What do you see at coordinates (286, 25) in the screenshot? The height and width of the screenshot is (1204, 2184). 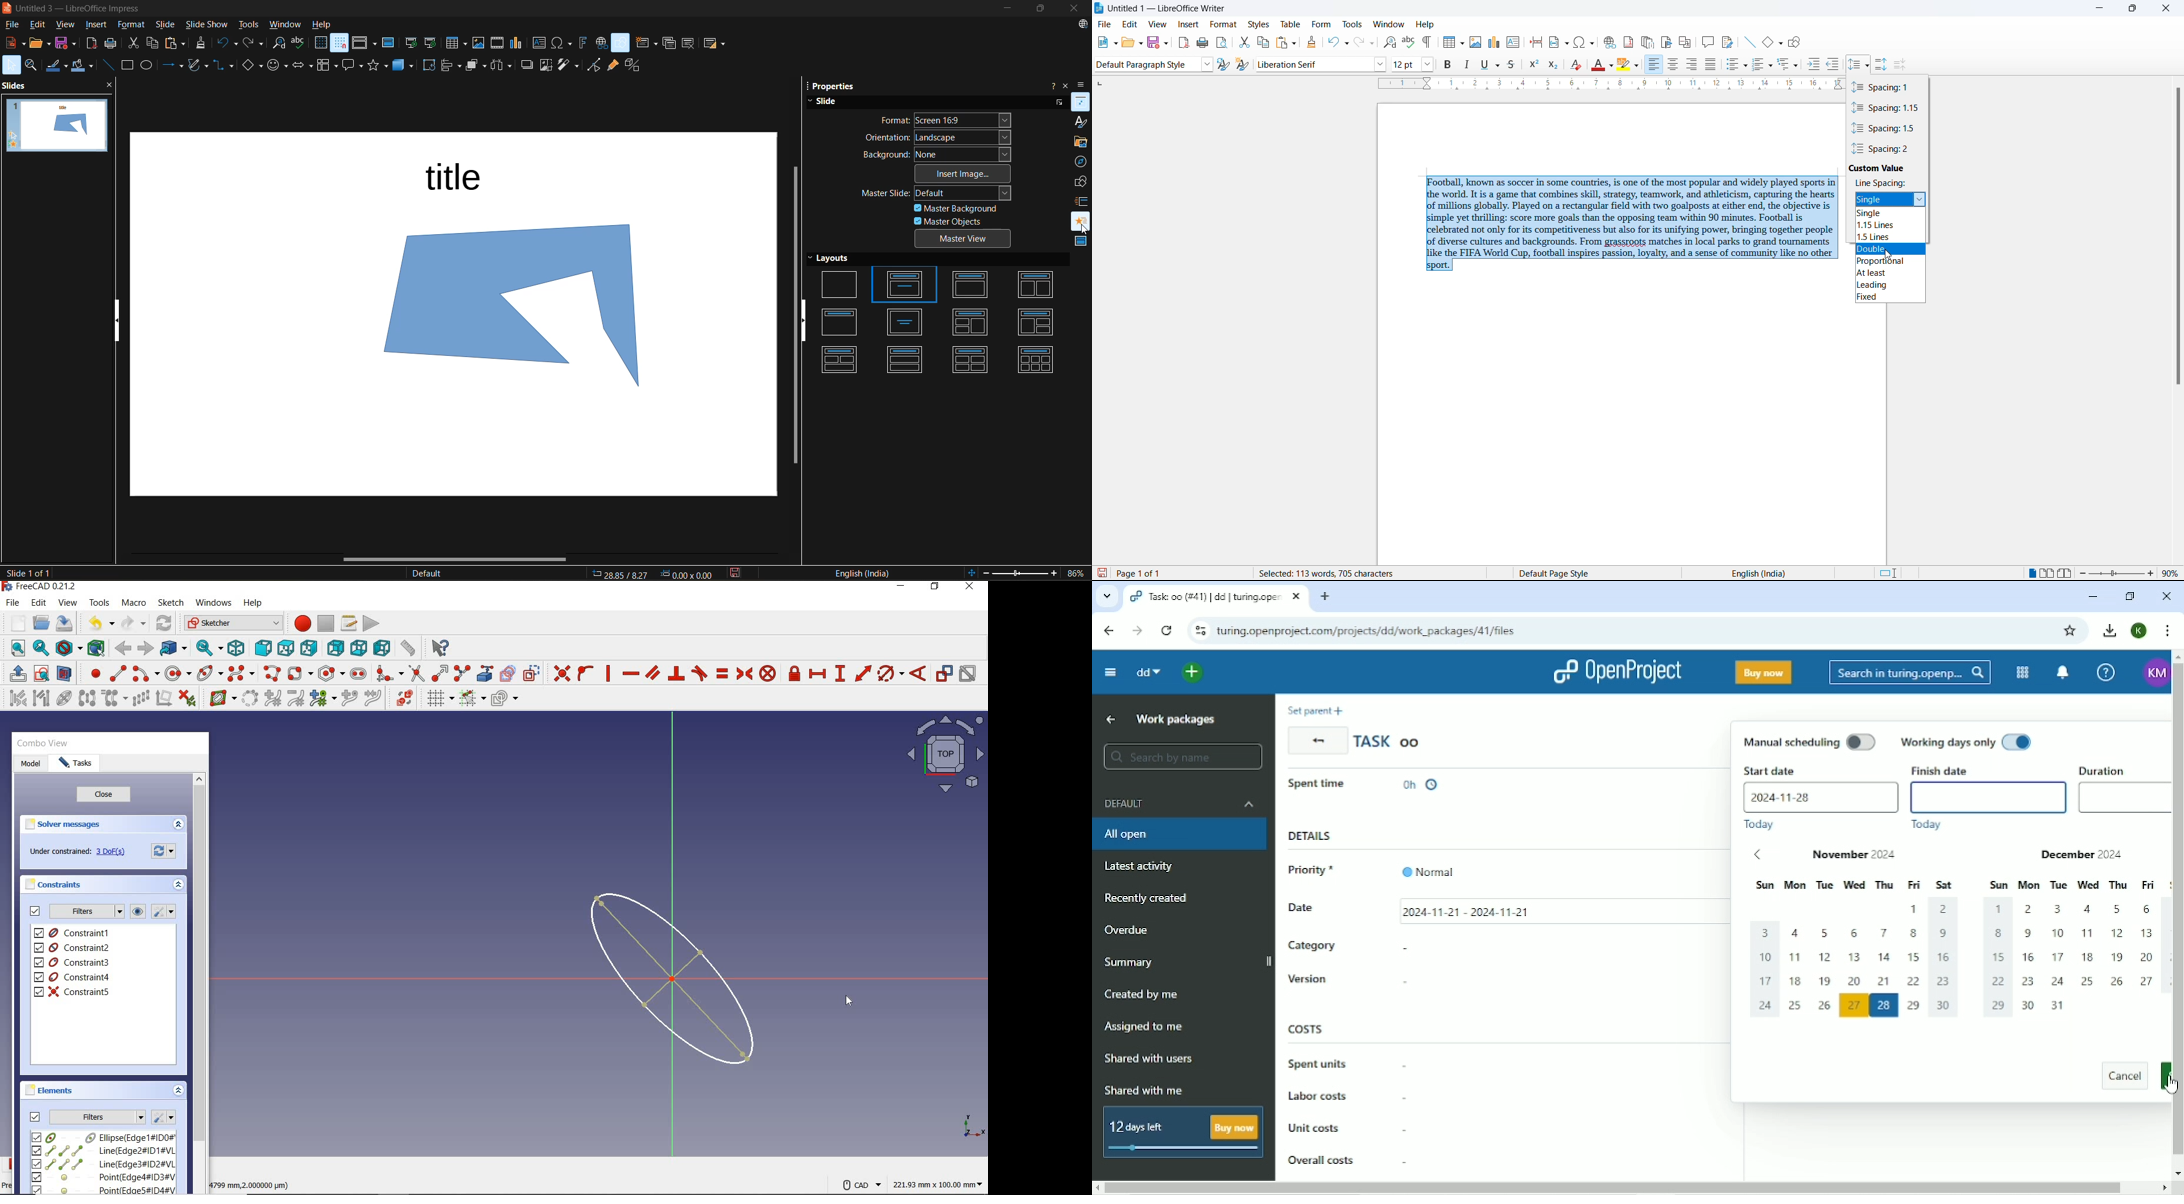 I see `window` at bounding box center [286, 25].